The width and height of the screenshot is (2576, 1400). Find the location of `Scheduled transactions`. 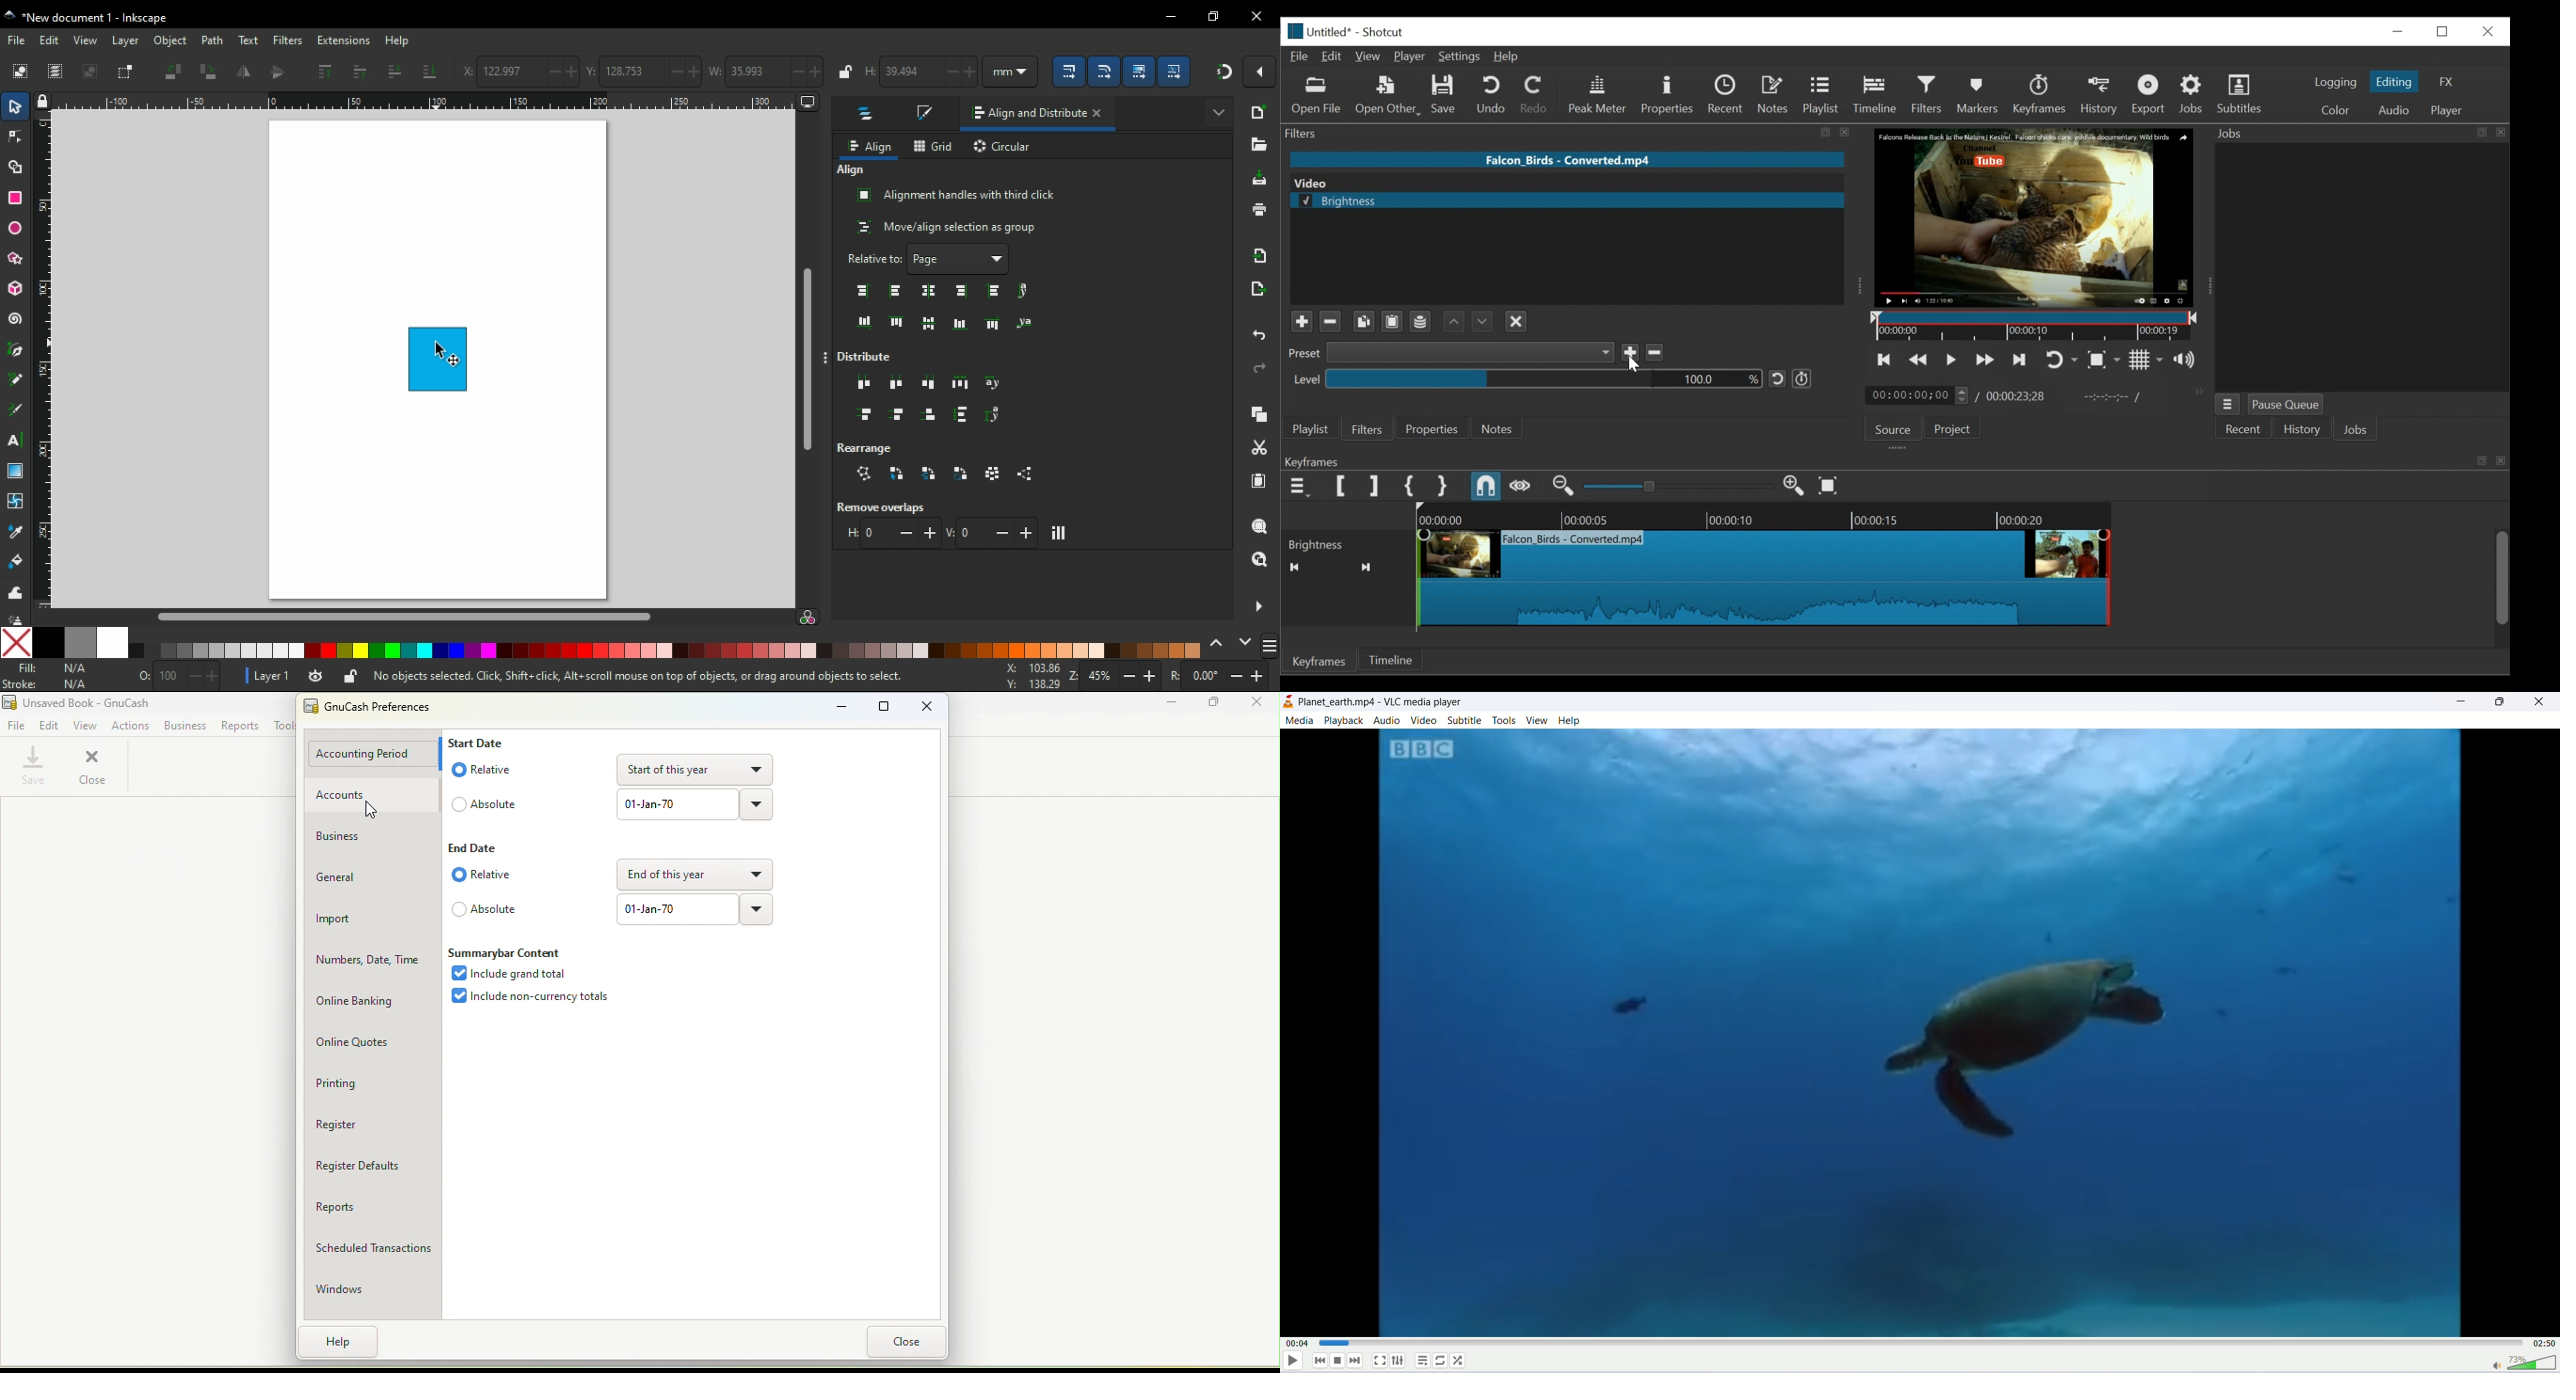

Scheduled transactions is located at coordinates (372, 1251).